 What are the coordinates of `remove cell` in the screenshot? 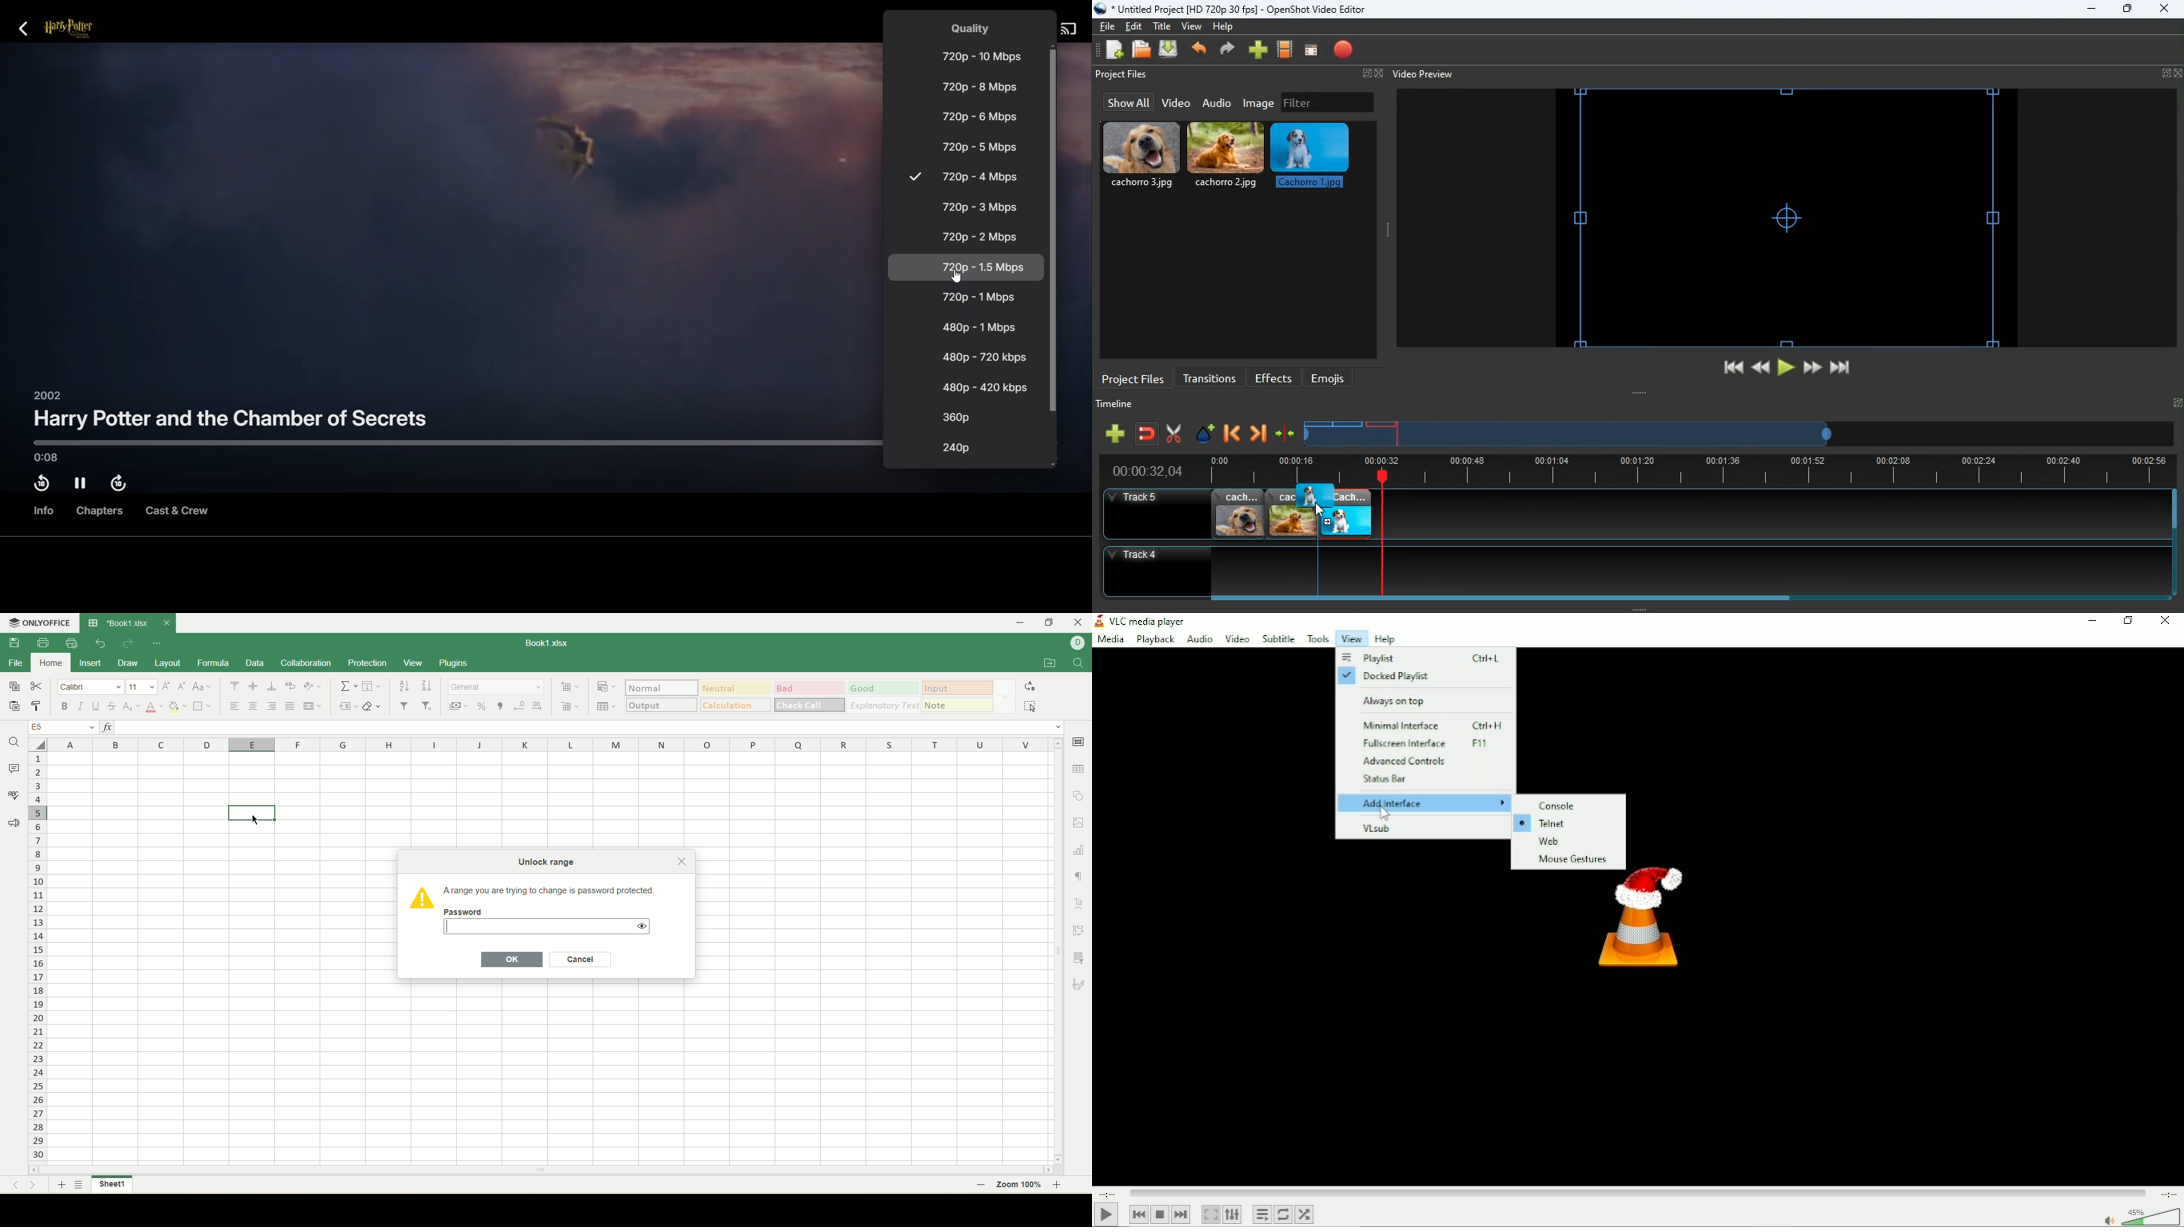 It's located at (569, 706).